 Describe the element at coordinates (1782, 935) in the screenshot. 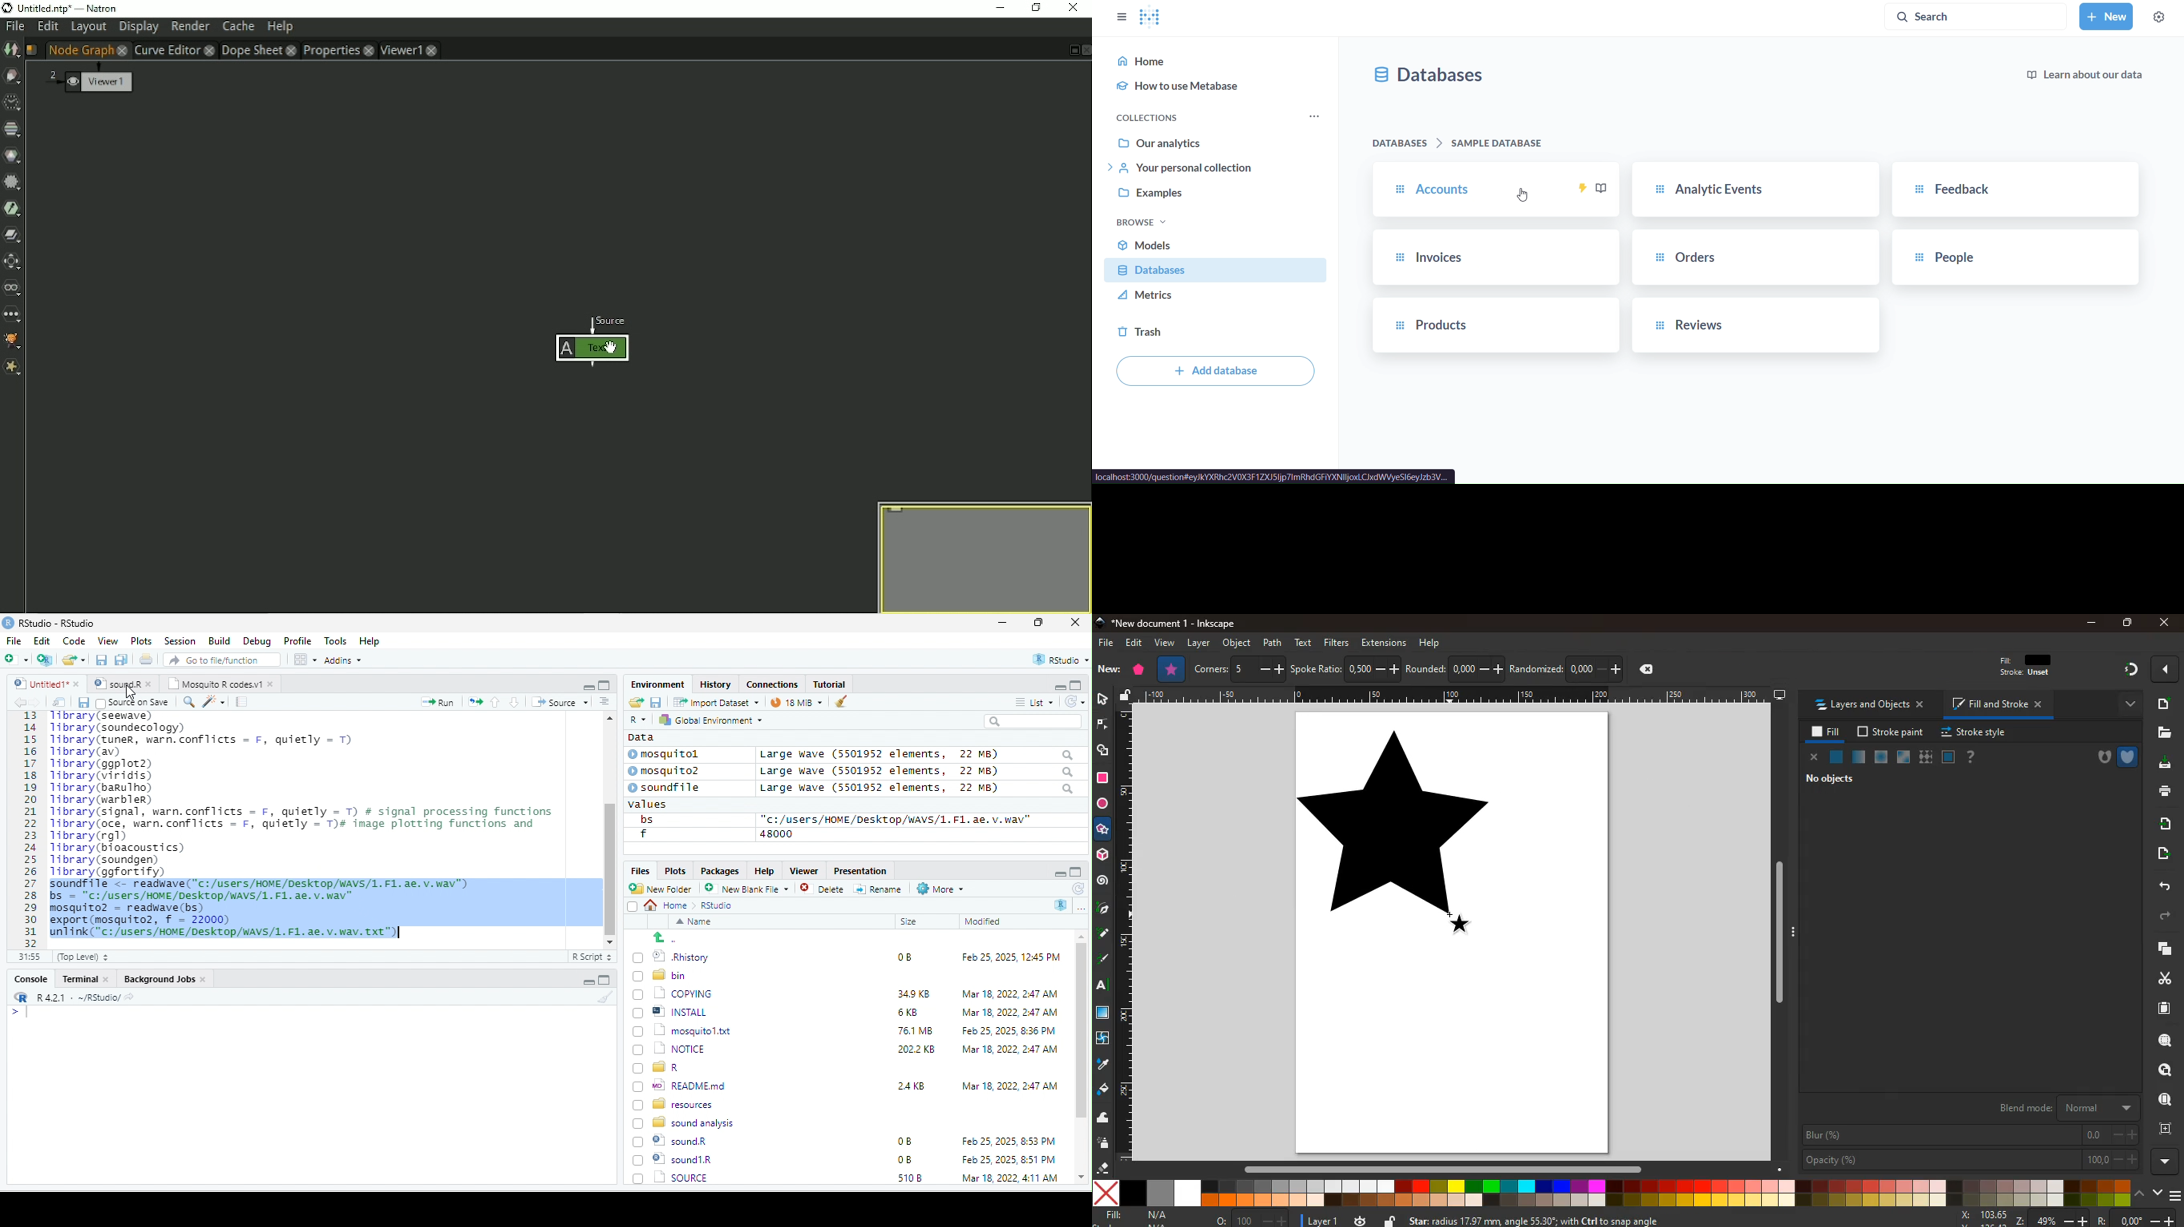

I see `Vertical scroll bar` at that location.